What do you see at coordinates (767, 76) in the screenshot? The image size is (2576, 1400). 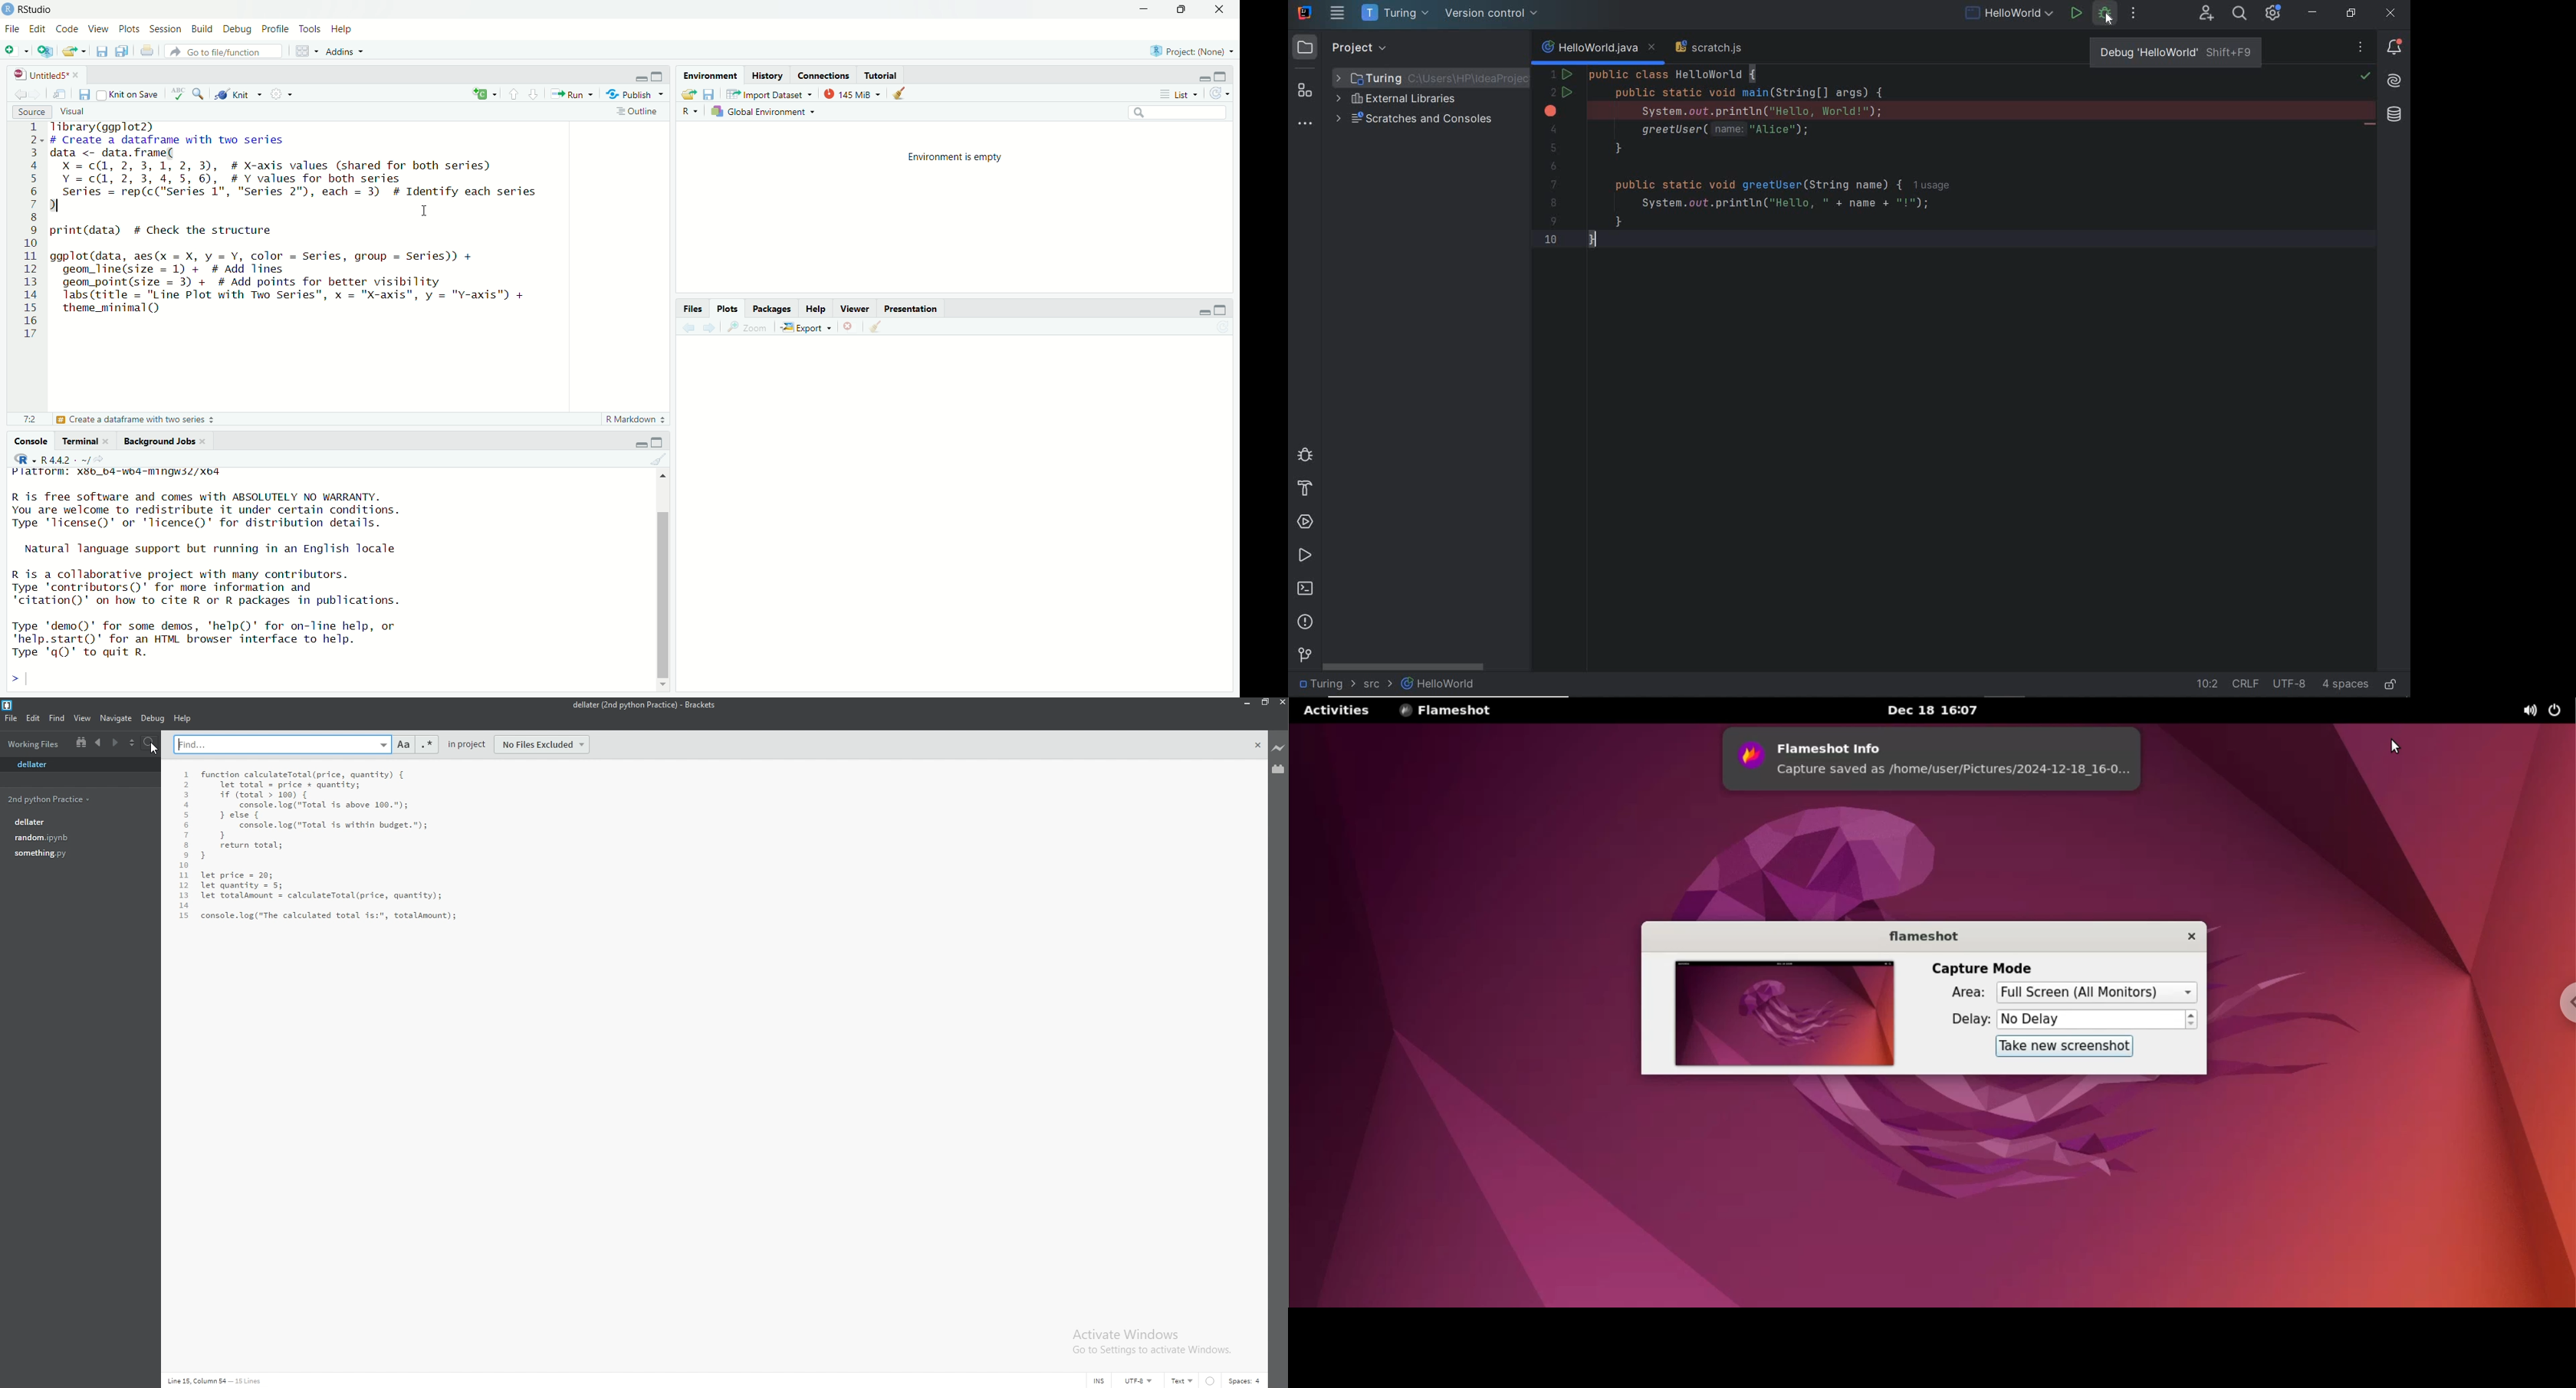 I see `History` at bounding box center [767, 76].